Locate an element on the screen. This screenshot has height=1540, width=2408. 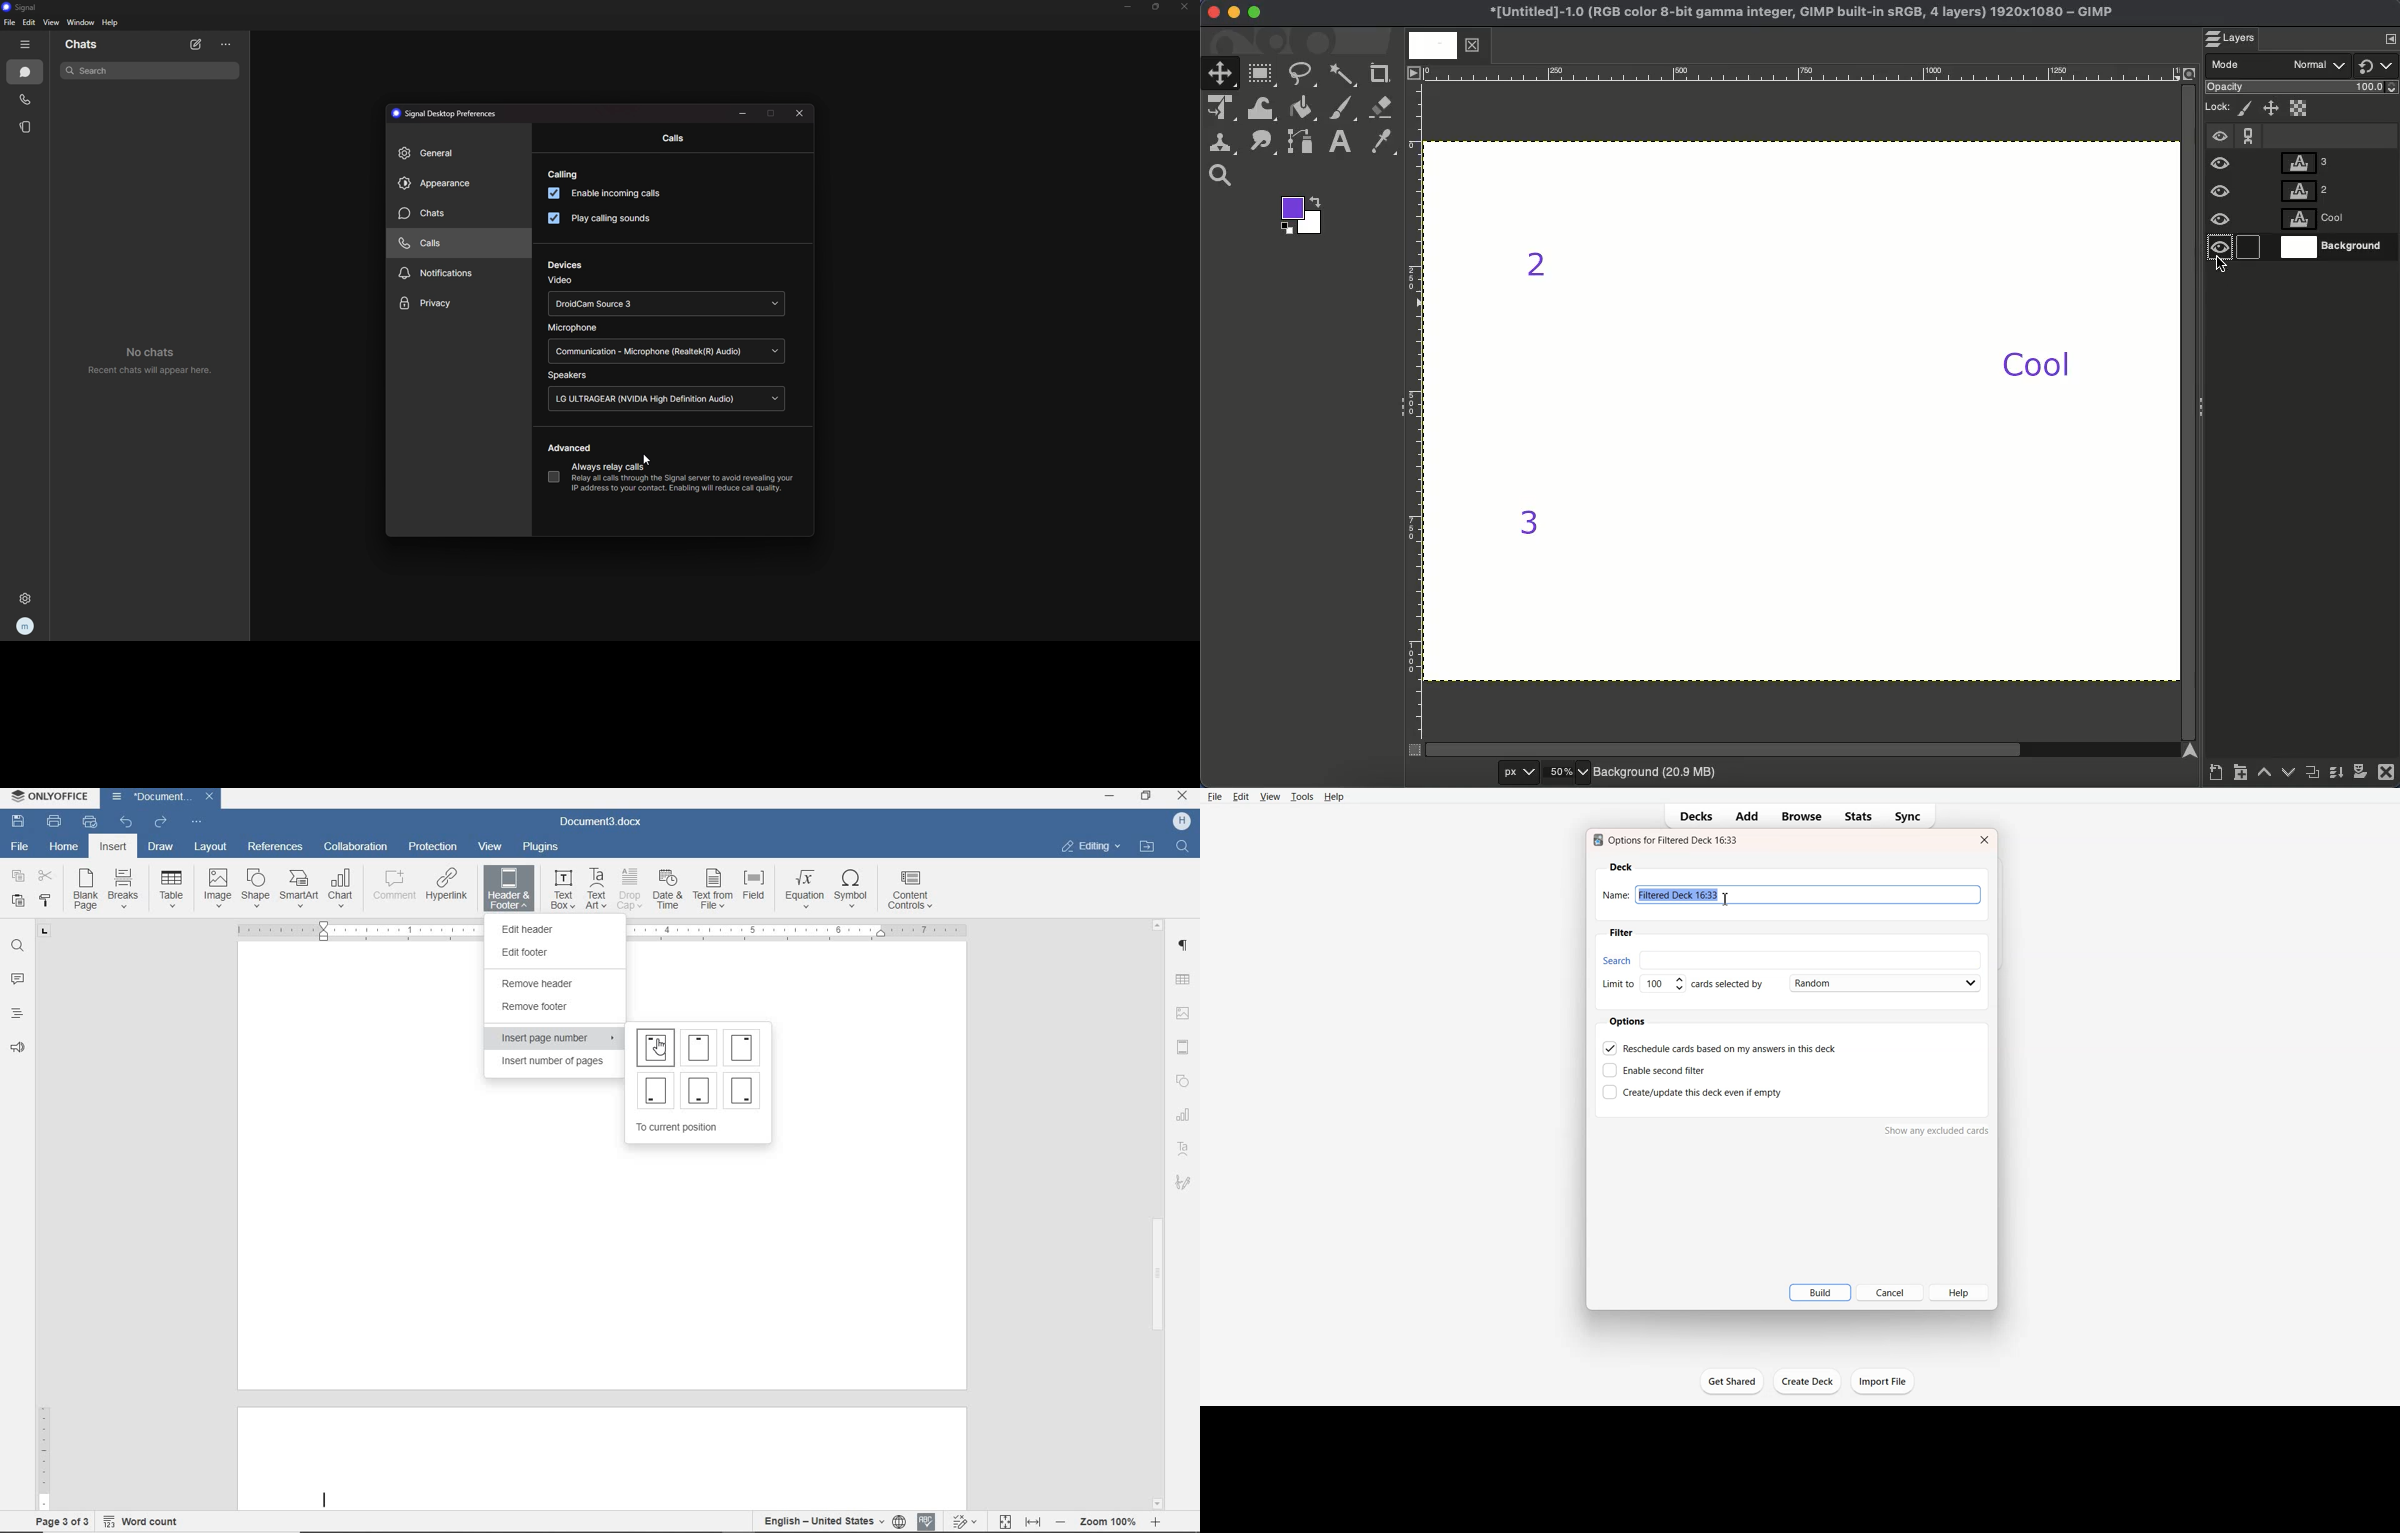
Shapes is located at coordinates (1186, 1082).